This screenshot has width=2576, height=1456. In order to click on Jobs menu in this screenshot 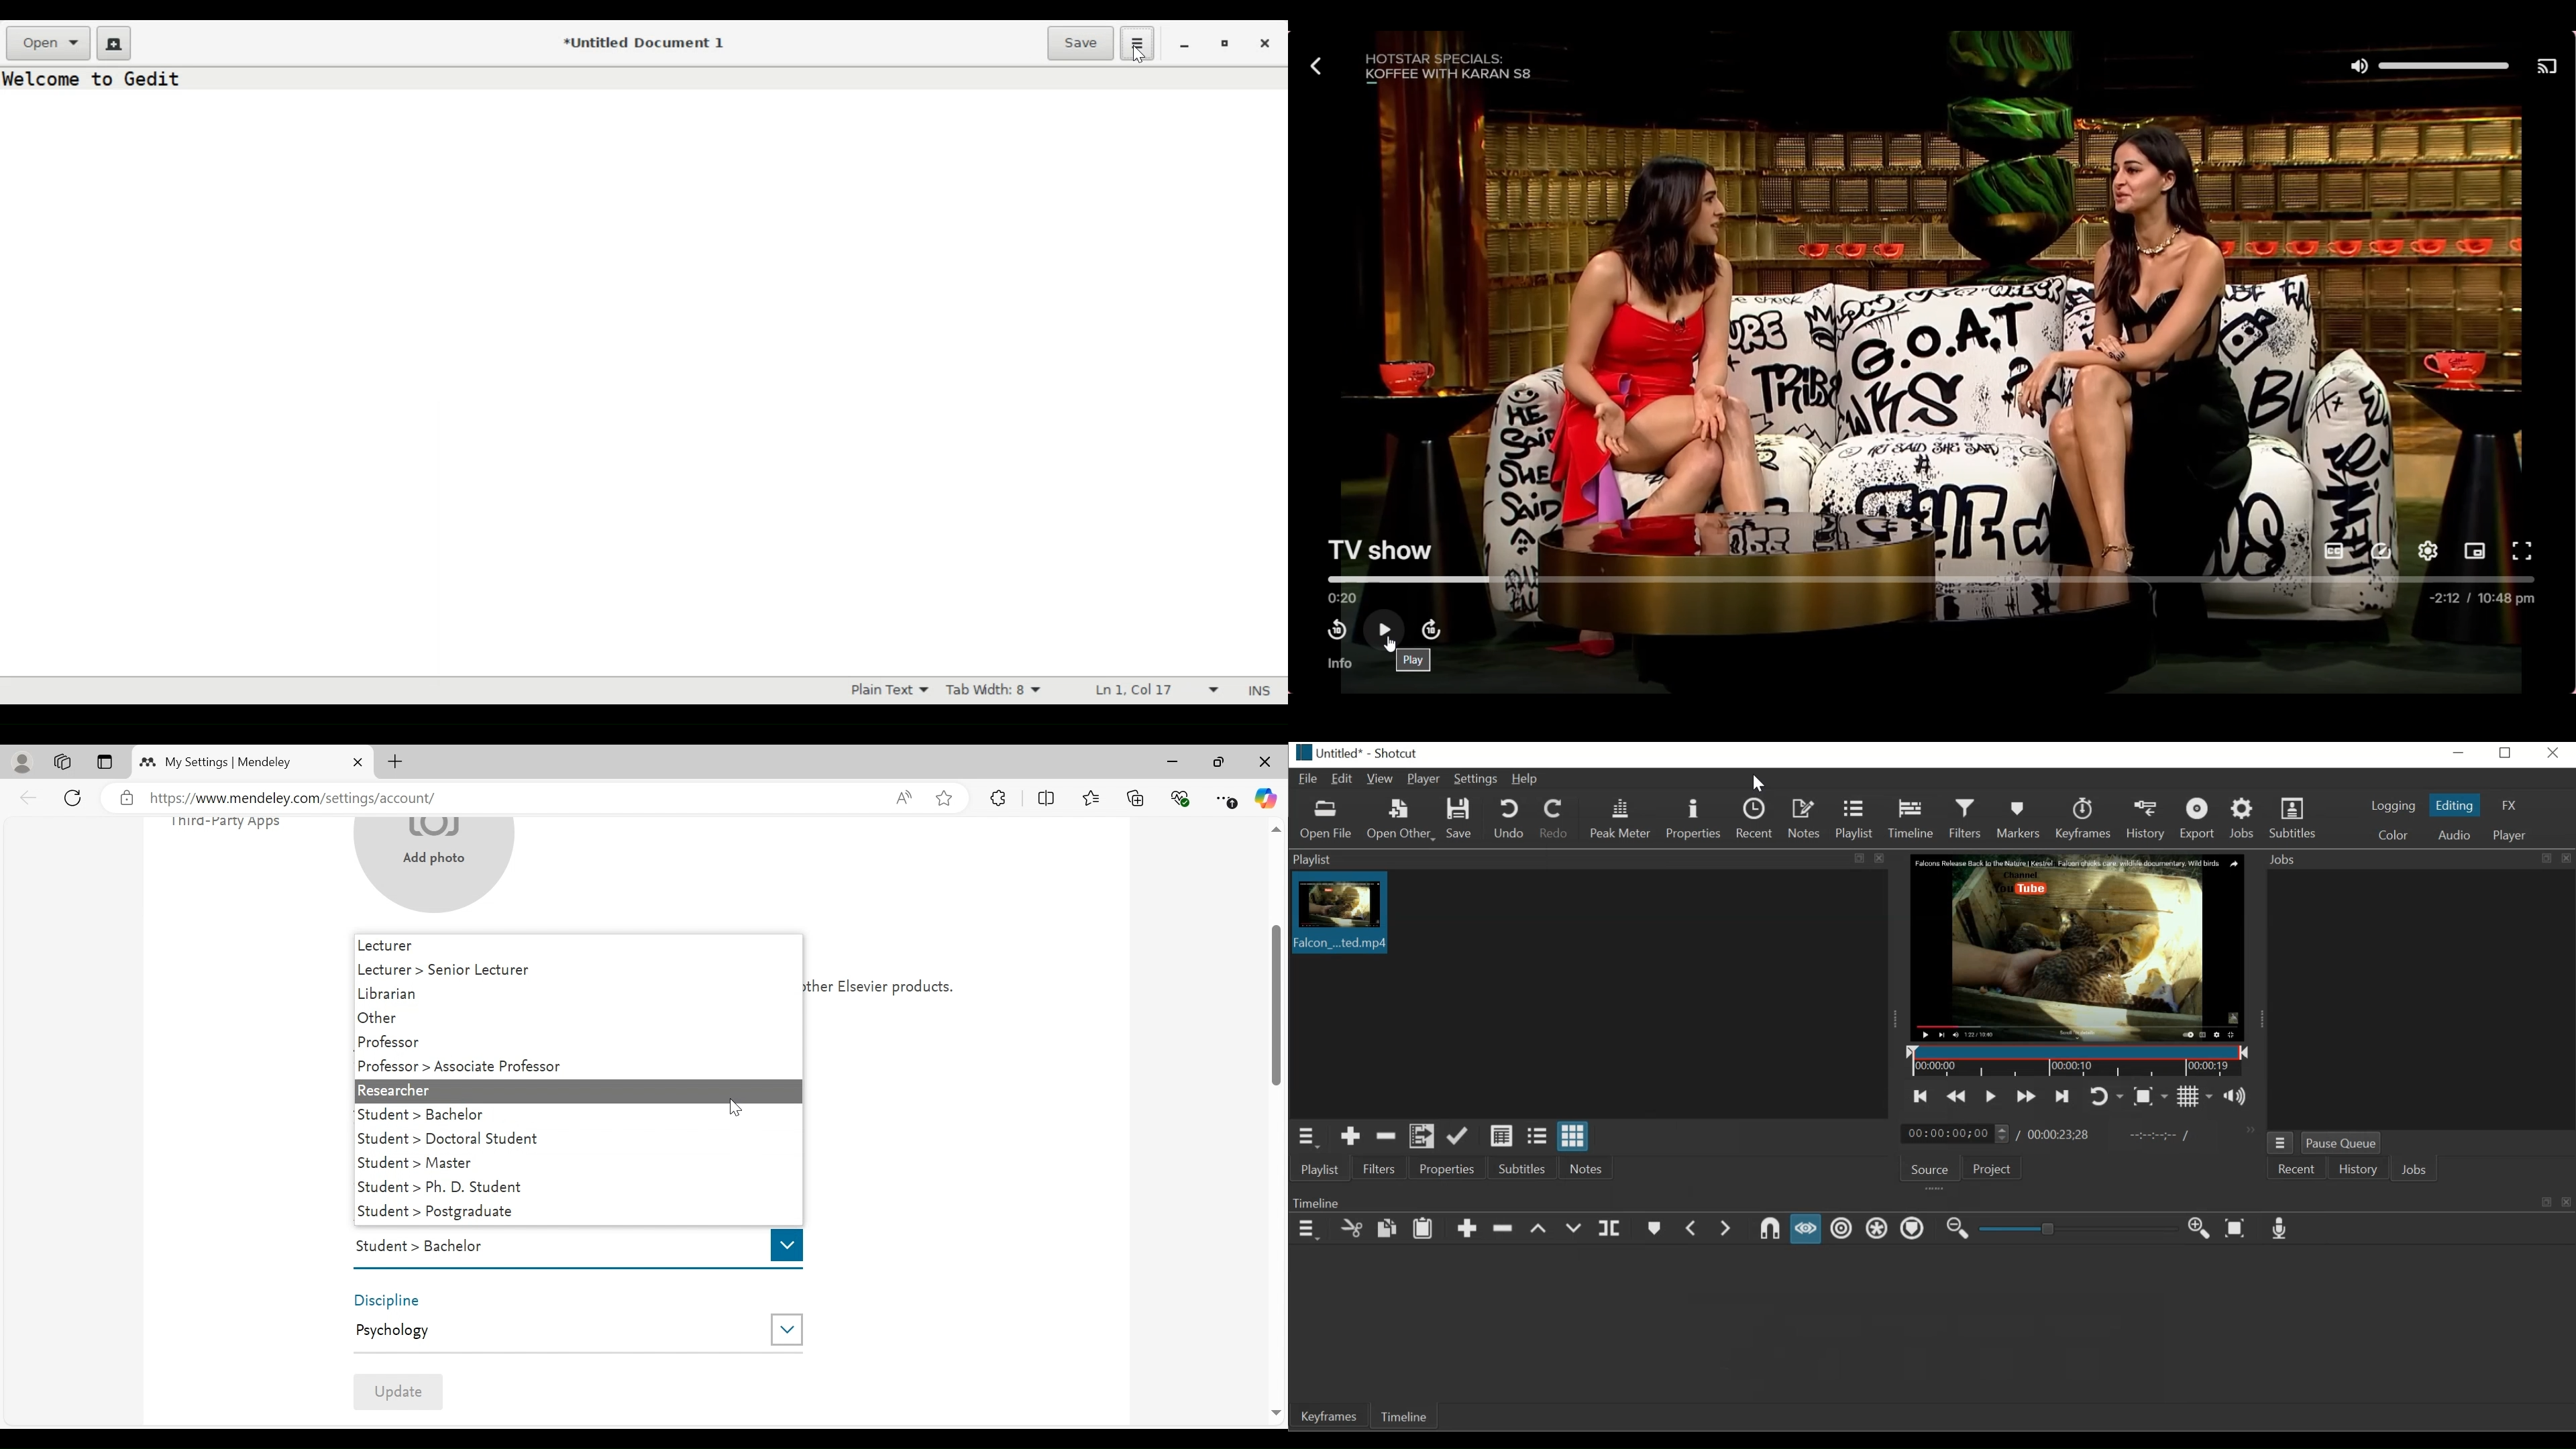, I will do `click(2280, 1143)`.